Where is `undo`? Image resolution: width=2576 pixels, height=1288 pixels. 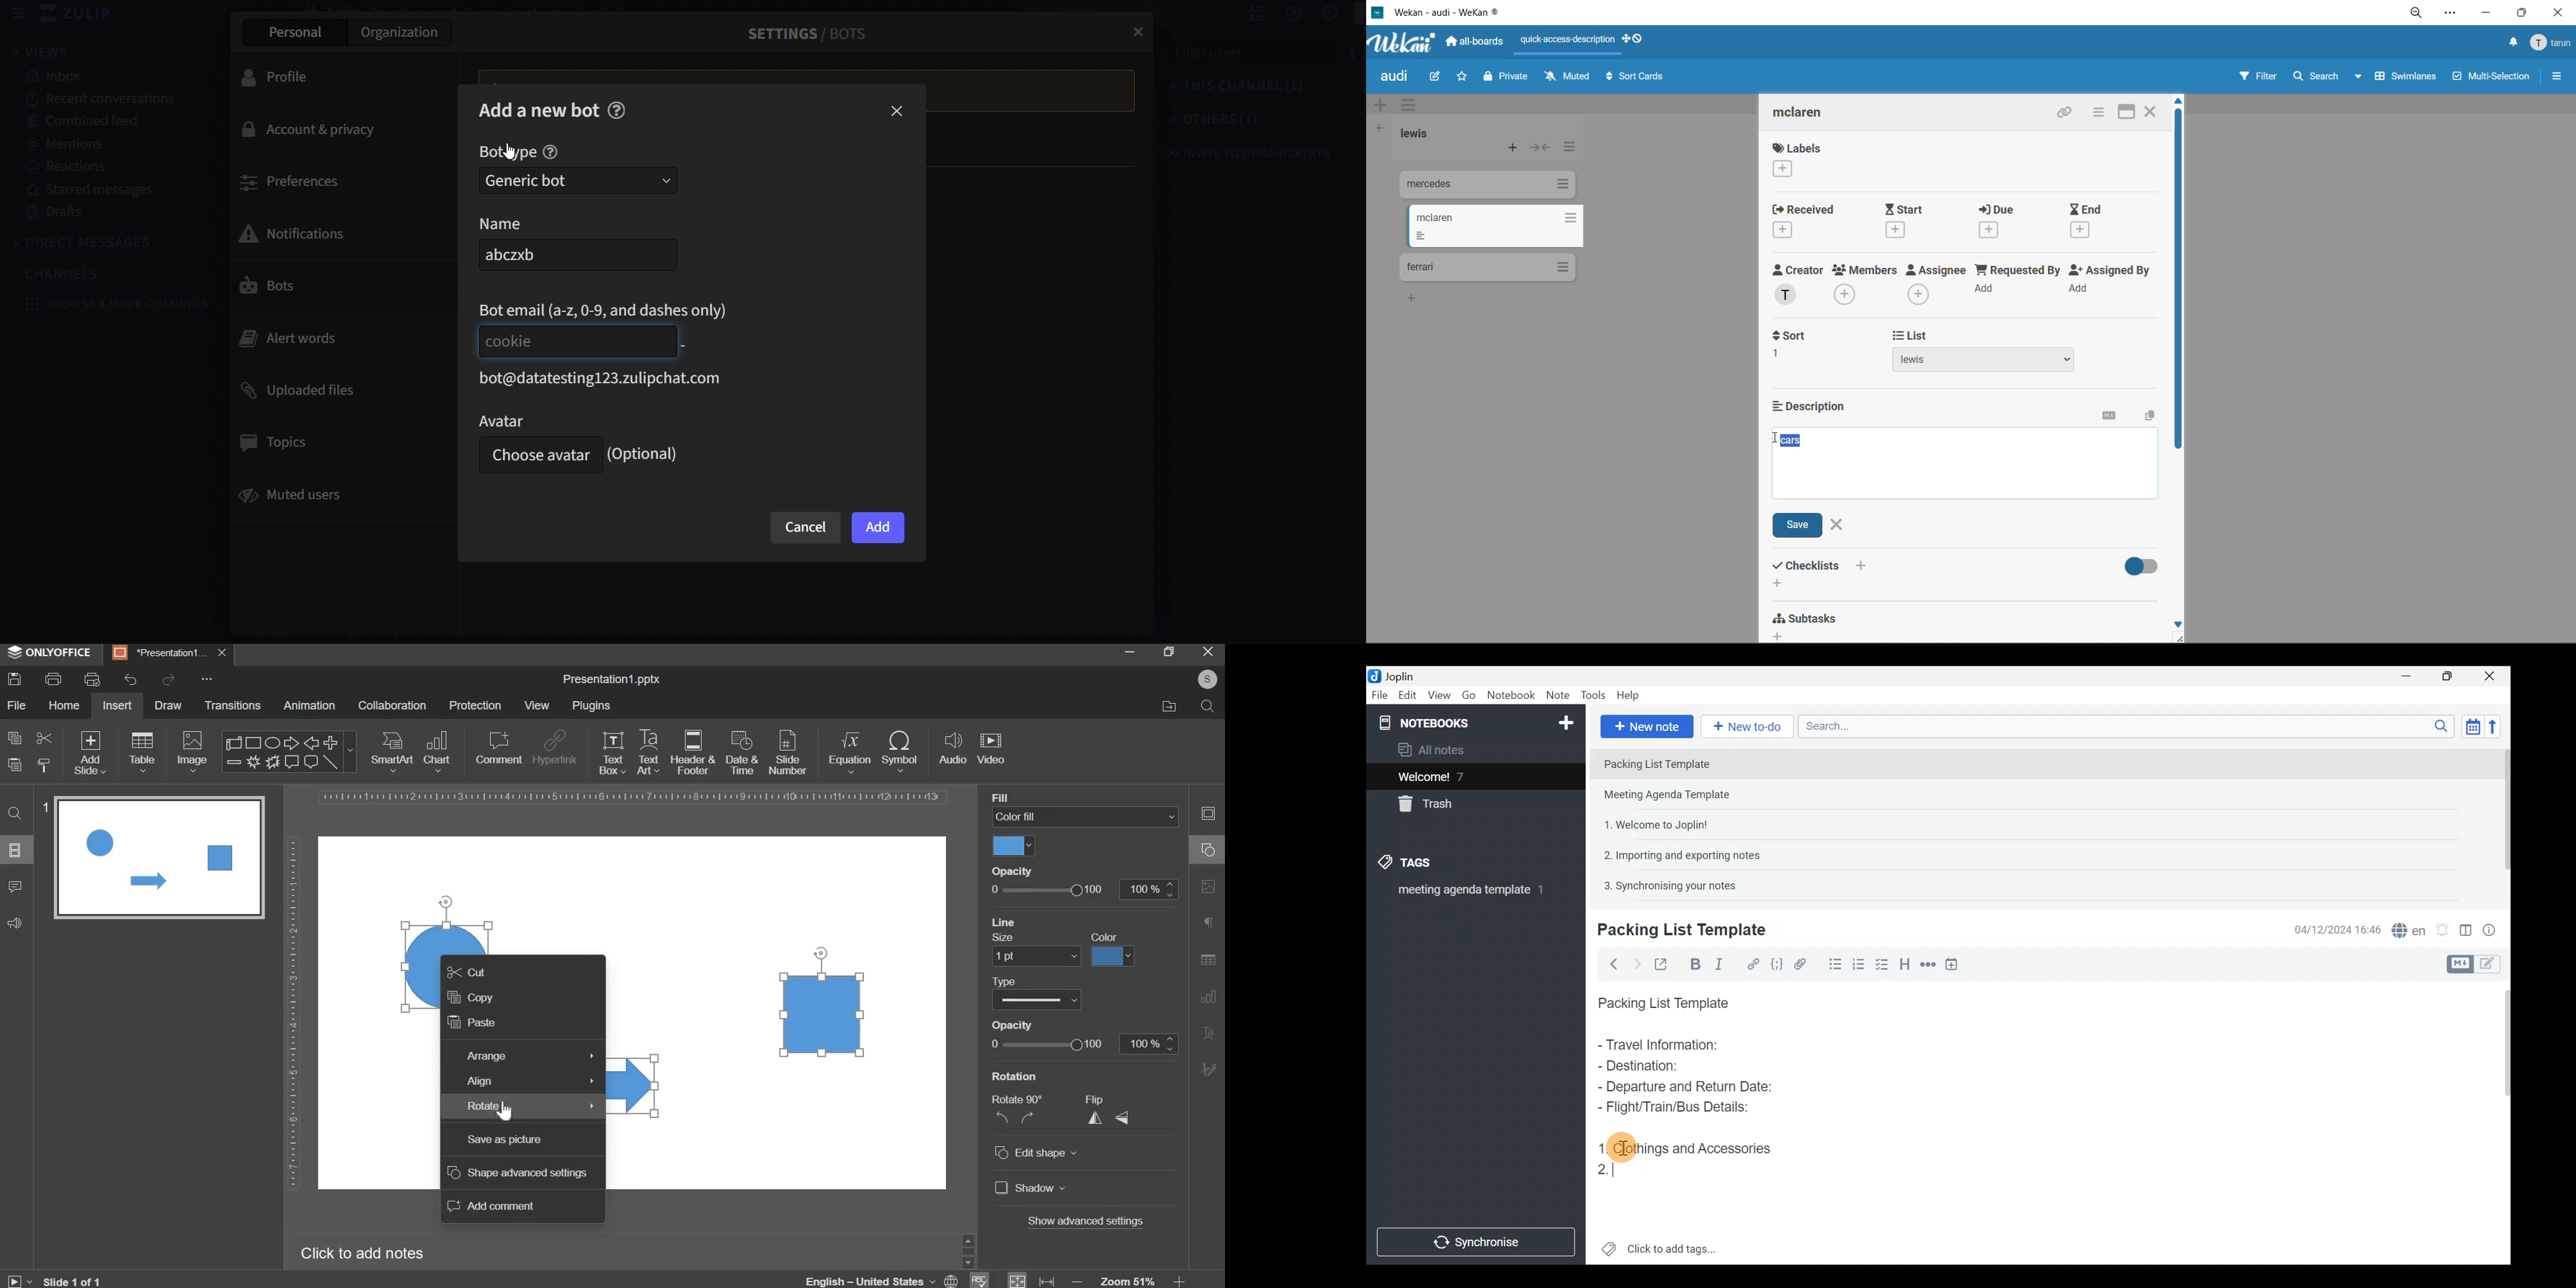
undo is located at coordinates (130, 680).